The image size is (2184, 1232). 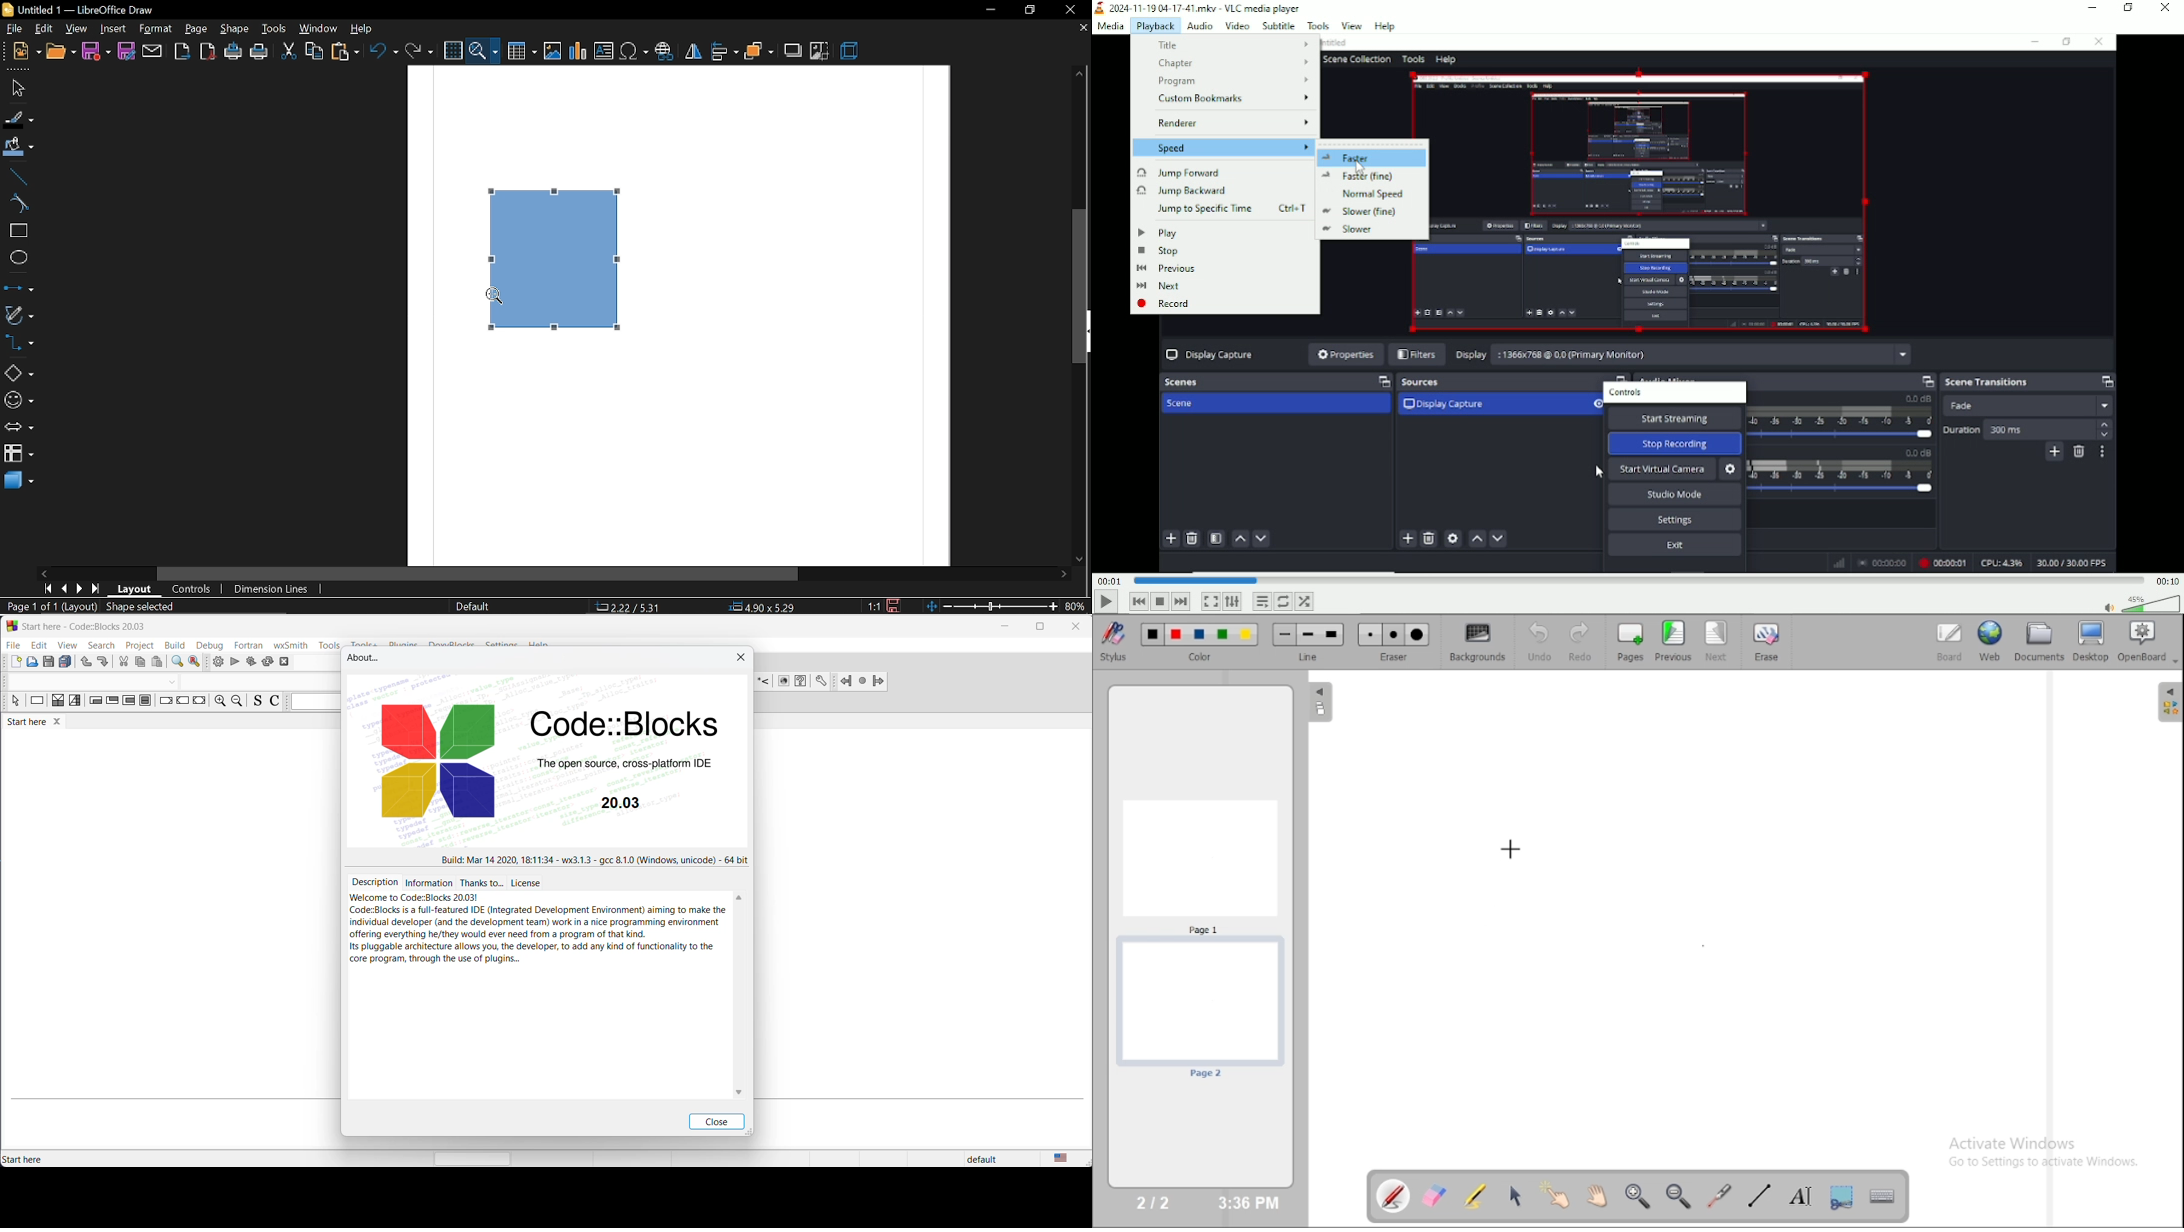 I want to click on zoom, so click(x=484, y=51).